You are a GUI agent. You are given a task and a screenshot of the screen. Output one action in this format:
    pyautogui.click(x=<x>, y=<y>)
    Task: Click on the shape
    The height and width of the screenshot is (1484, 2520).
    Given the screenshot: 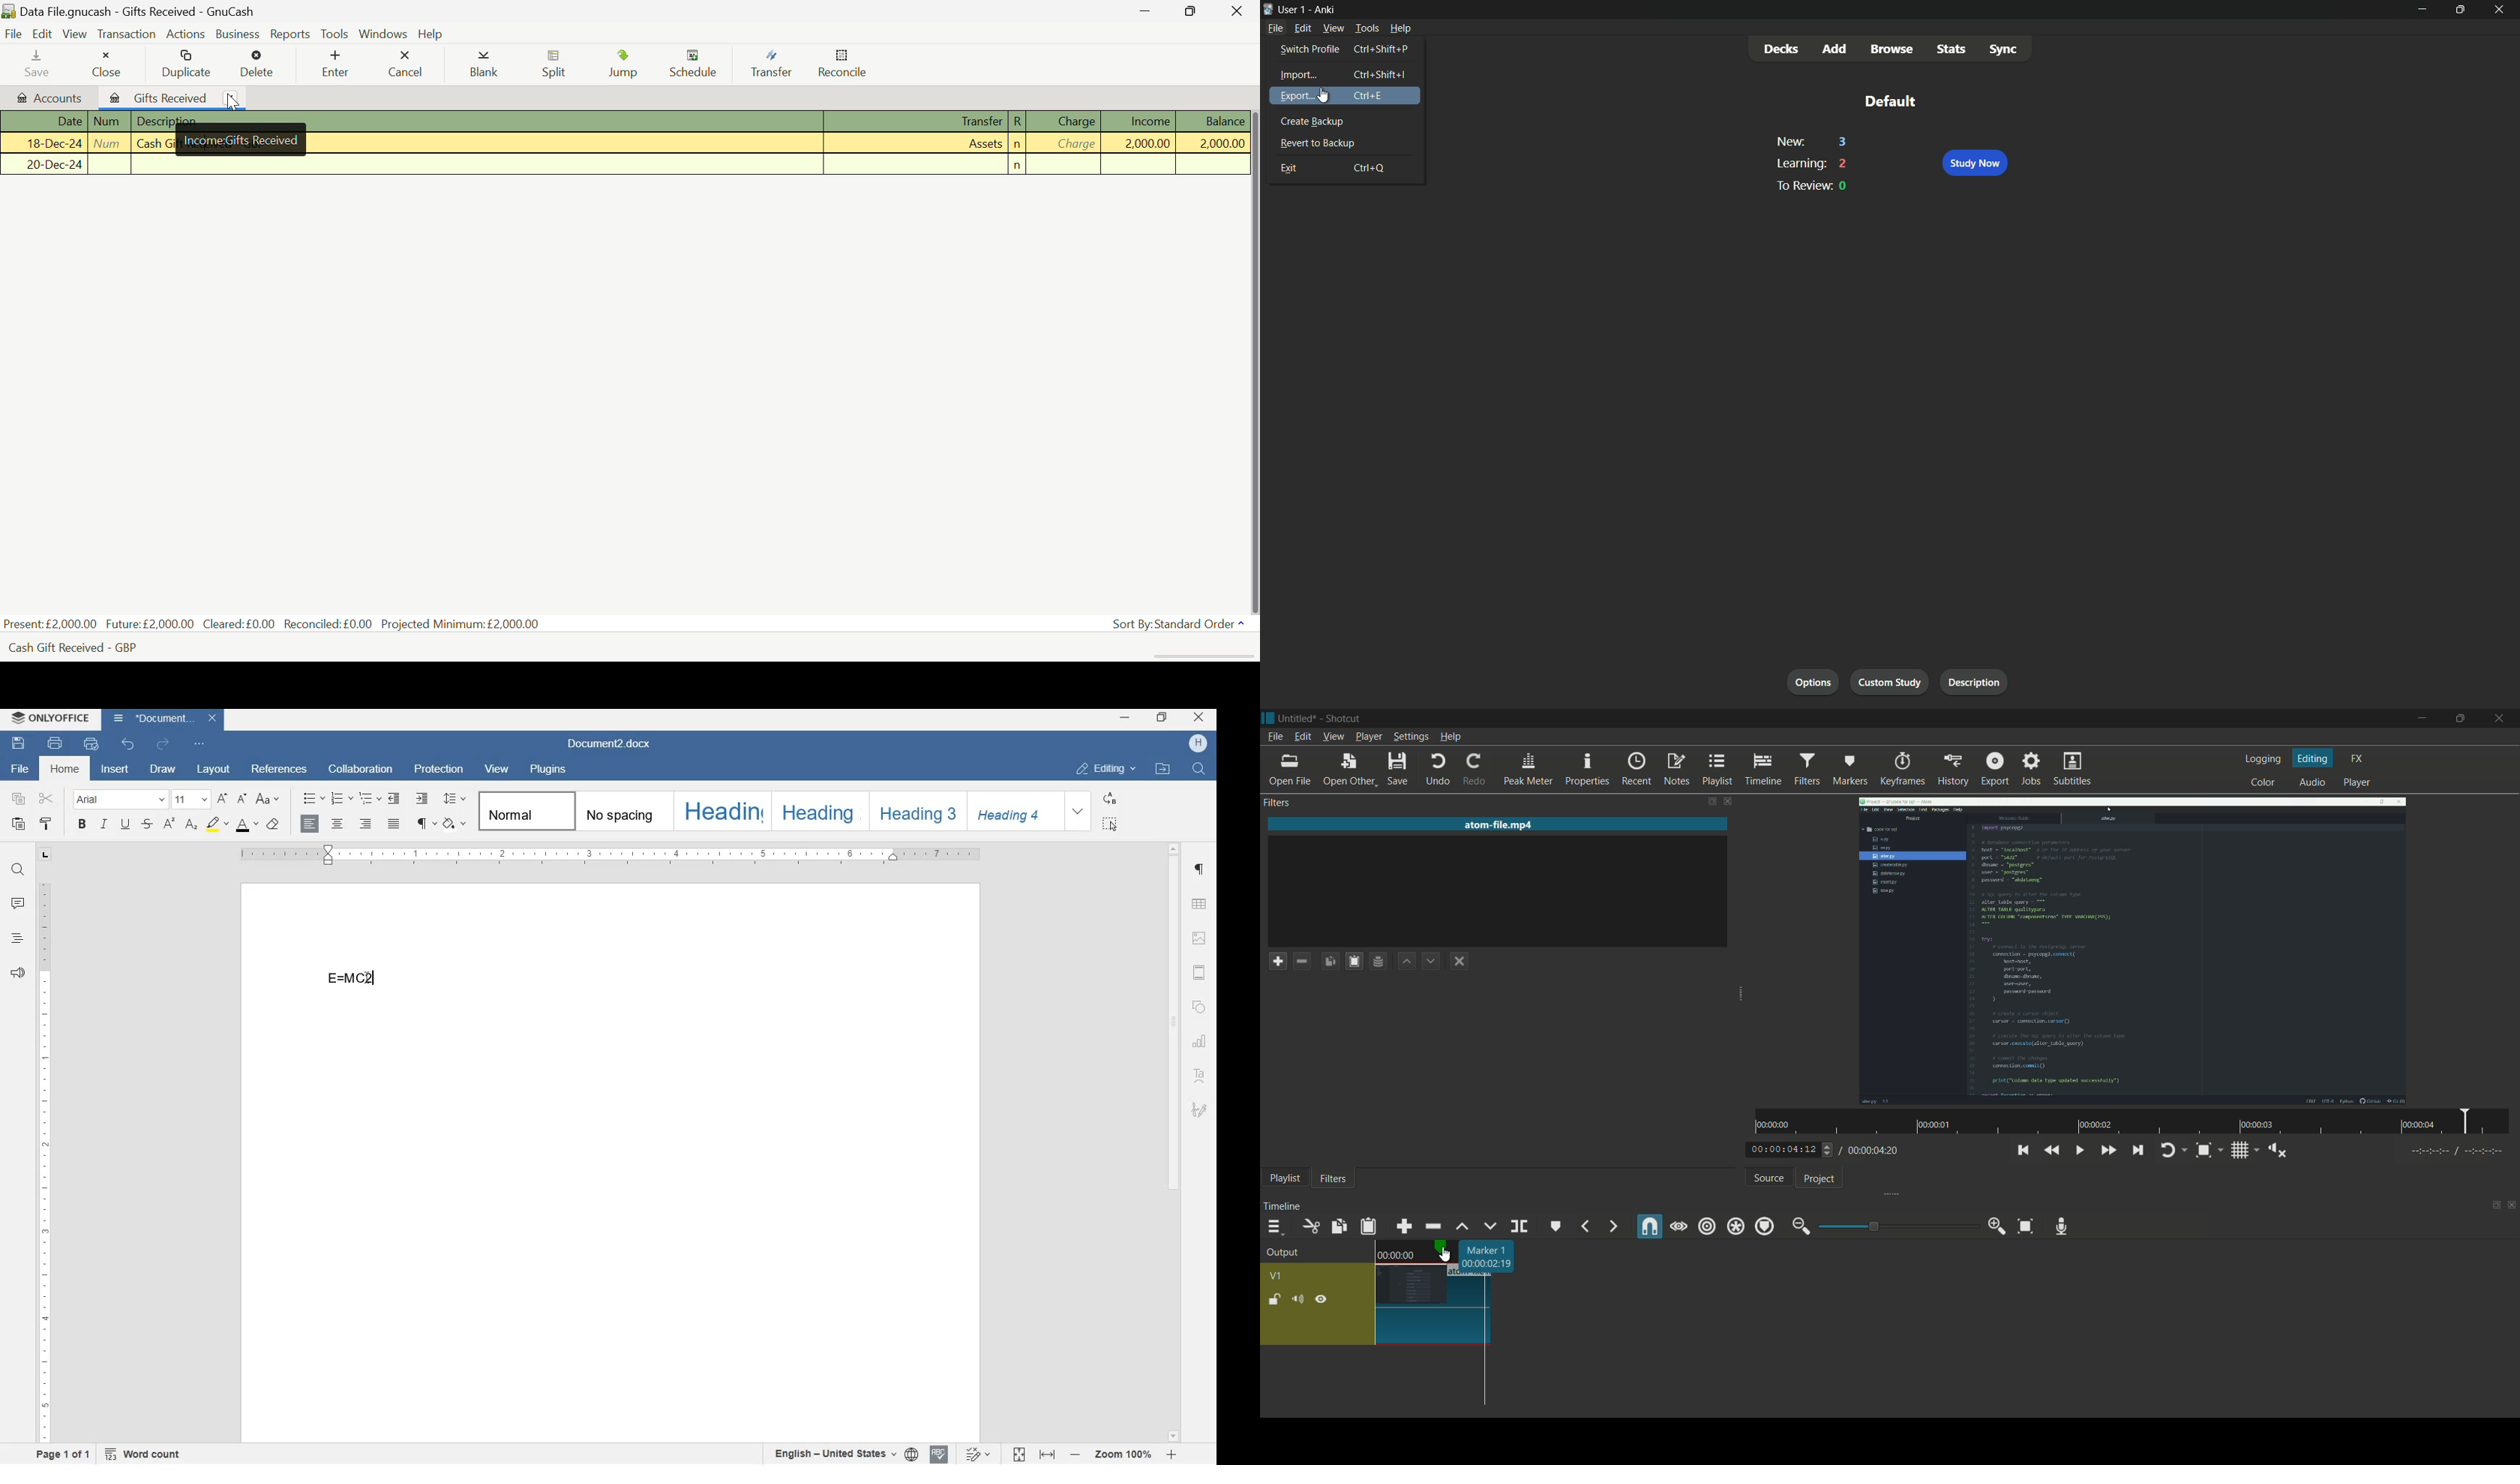 What is the action you would take?
    pyautogui.click(x=1201, y=1007)
    